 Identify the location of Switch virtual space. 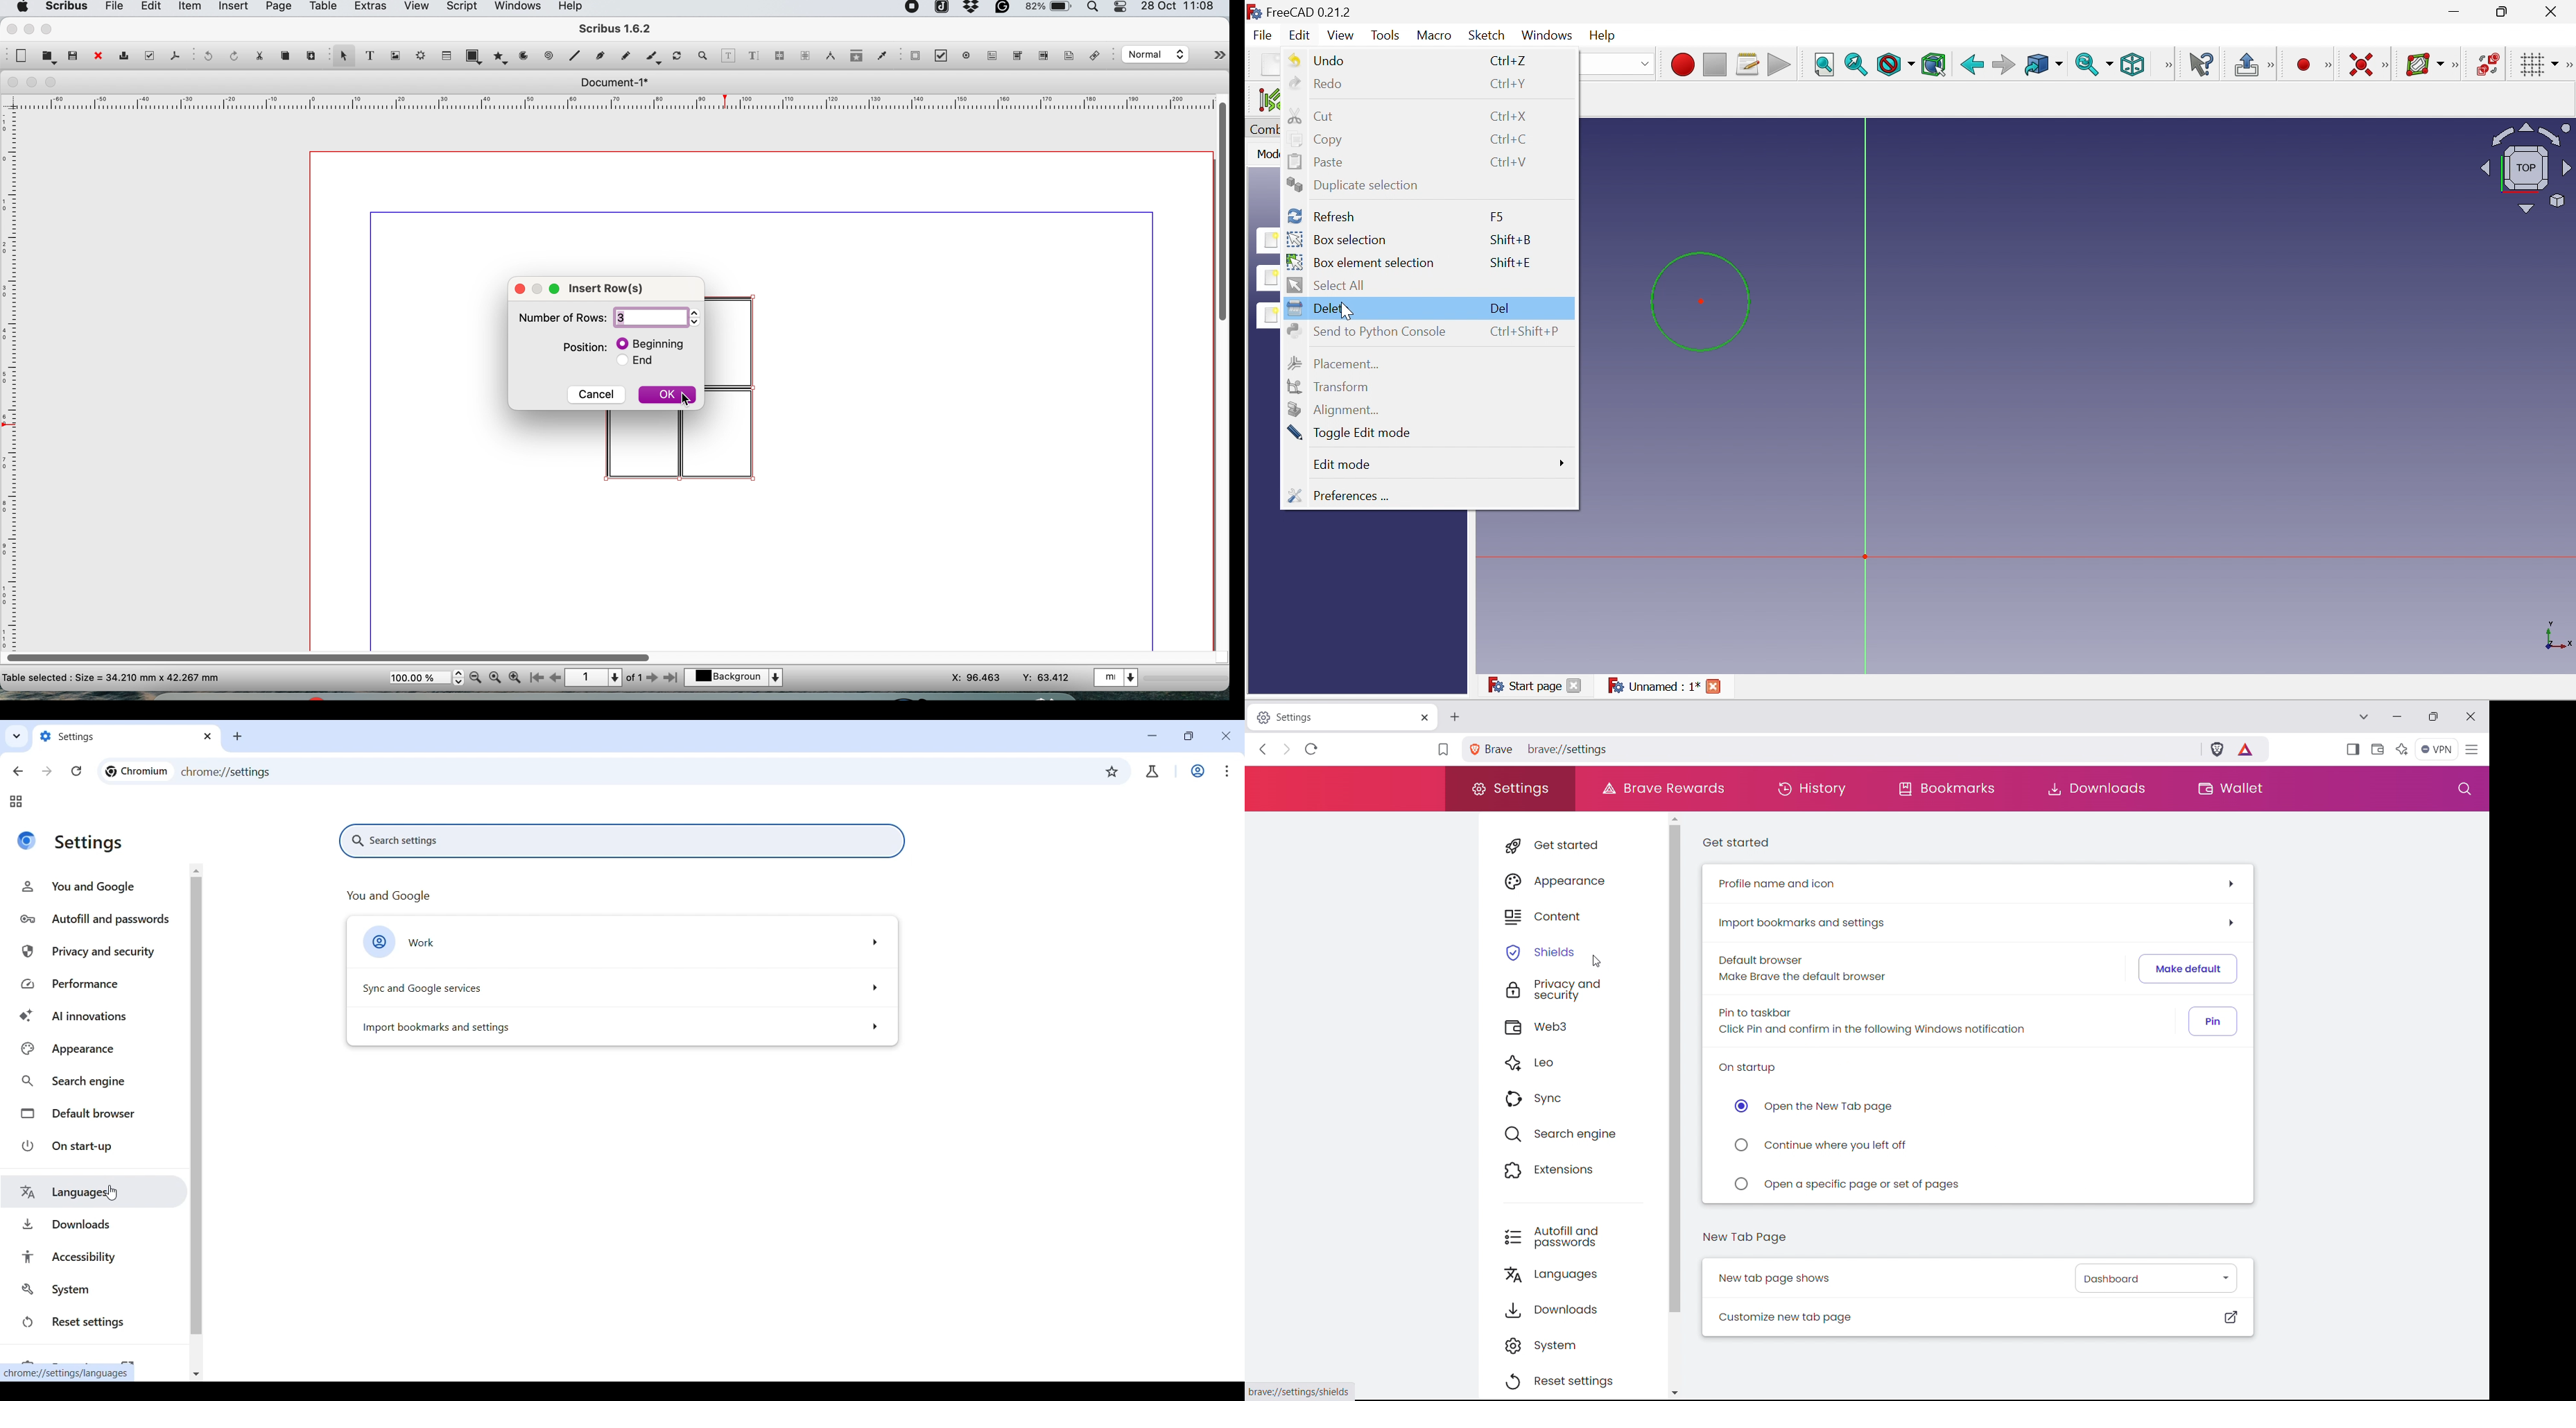
(2489, 64).